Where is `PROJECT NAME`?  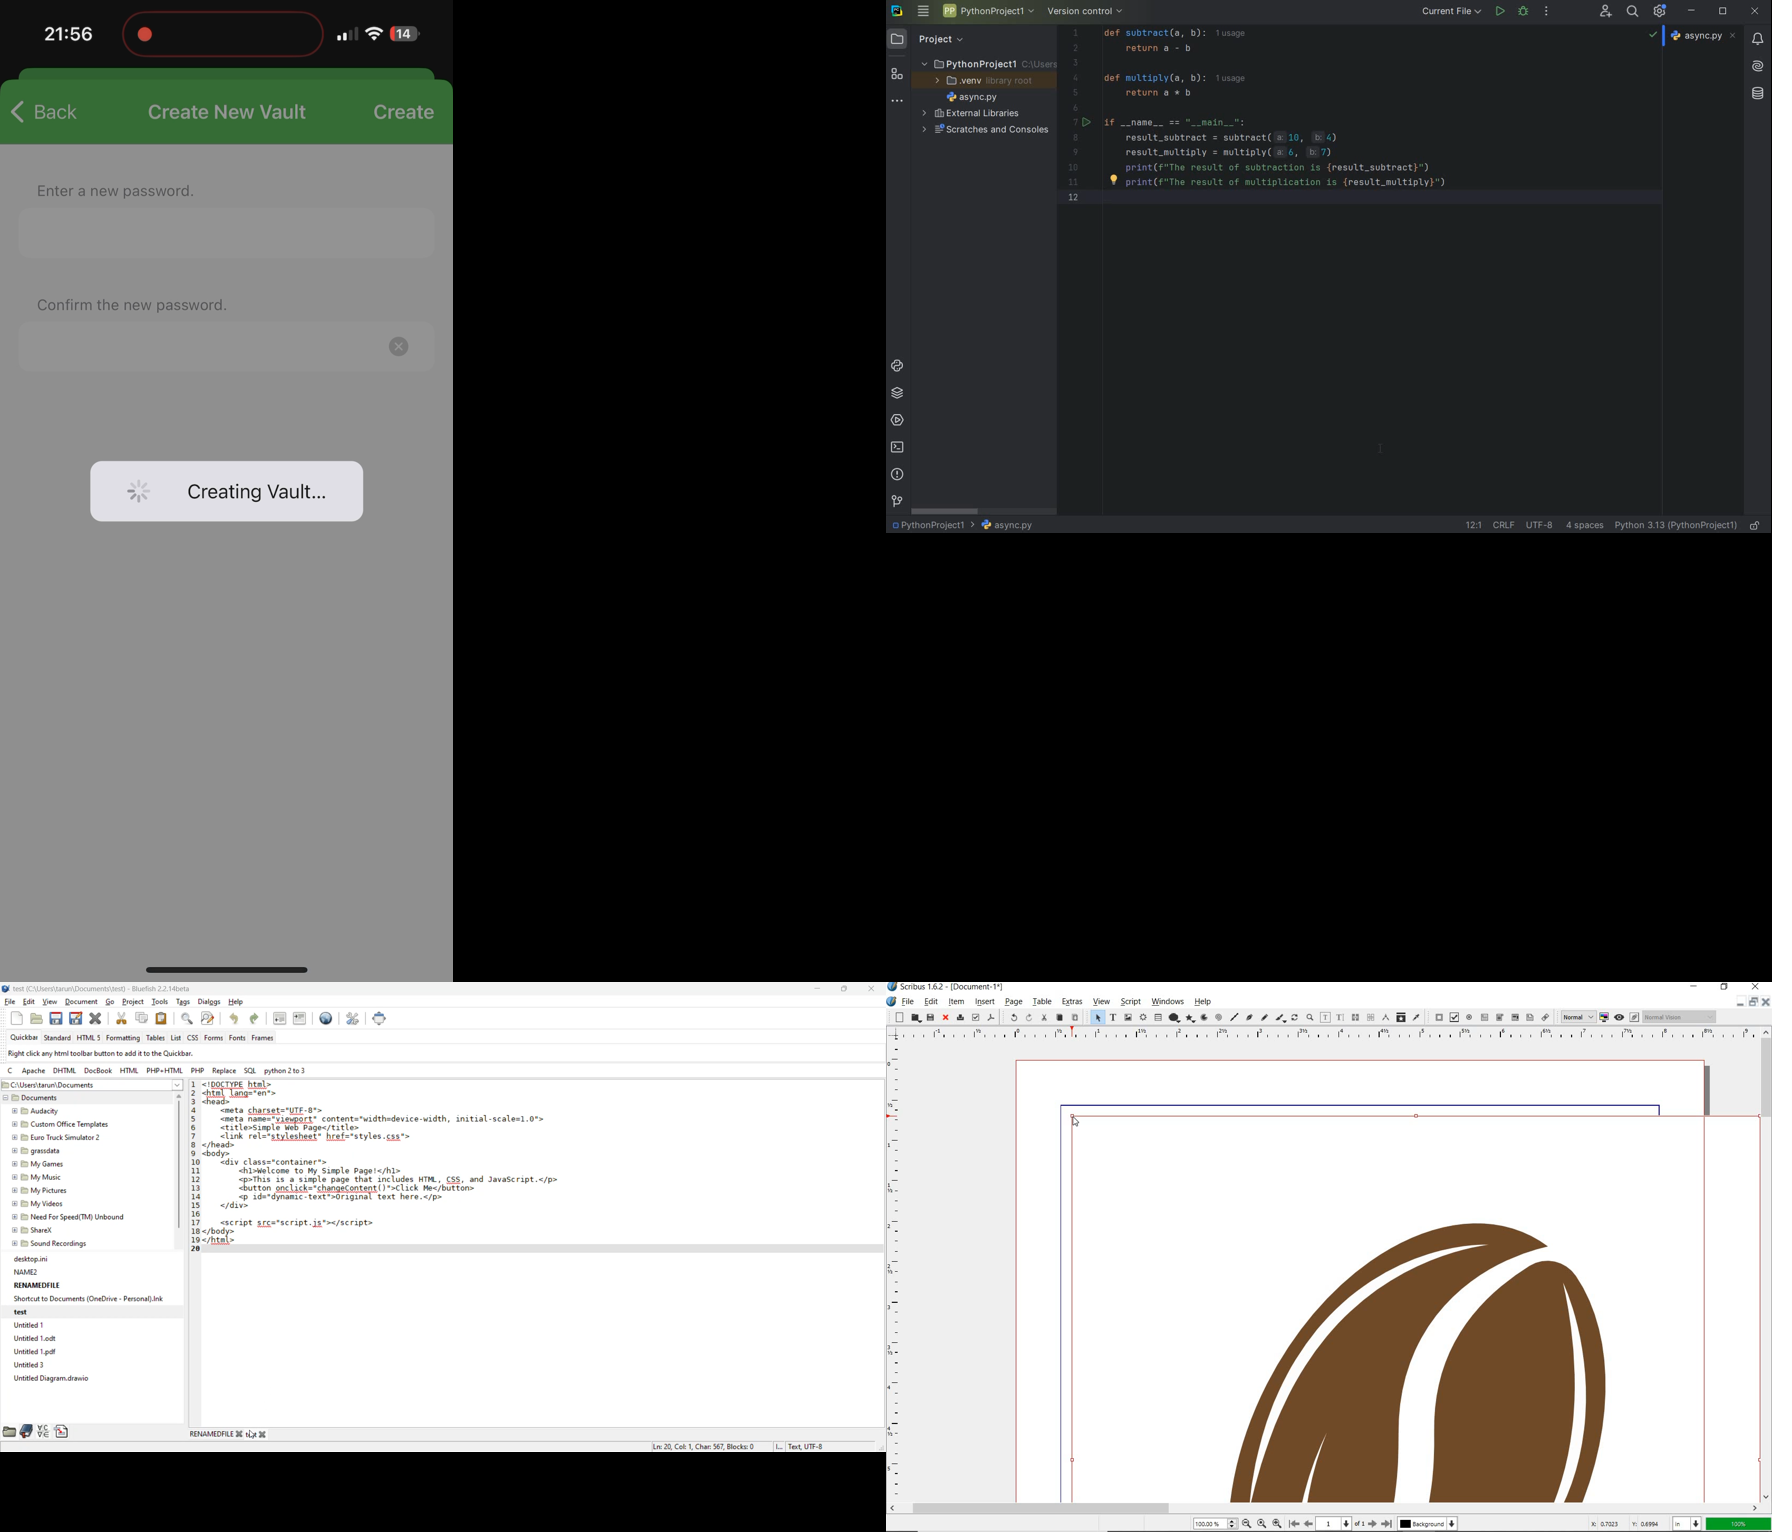
PROJECT NAME is located at coordinates (988, 63).